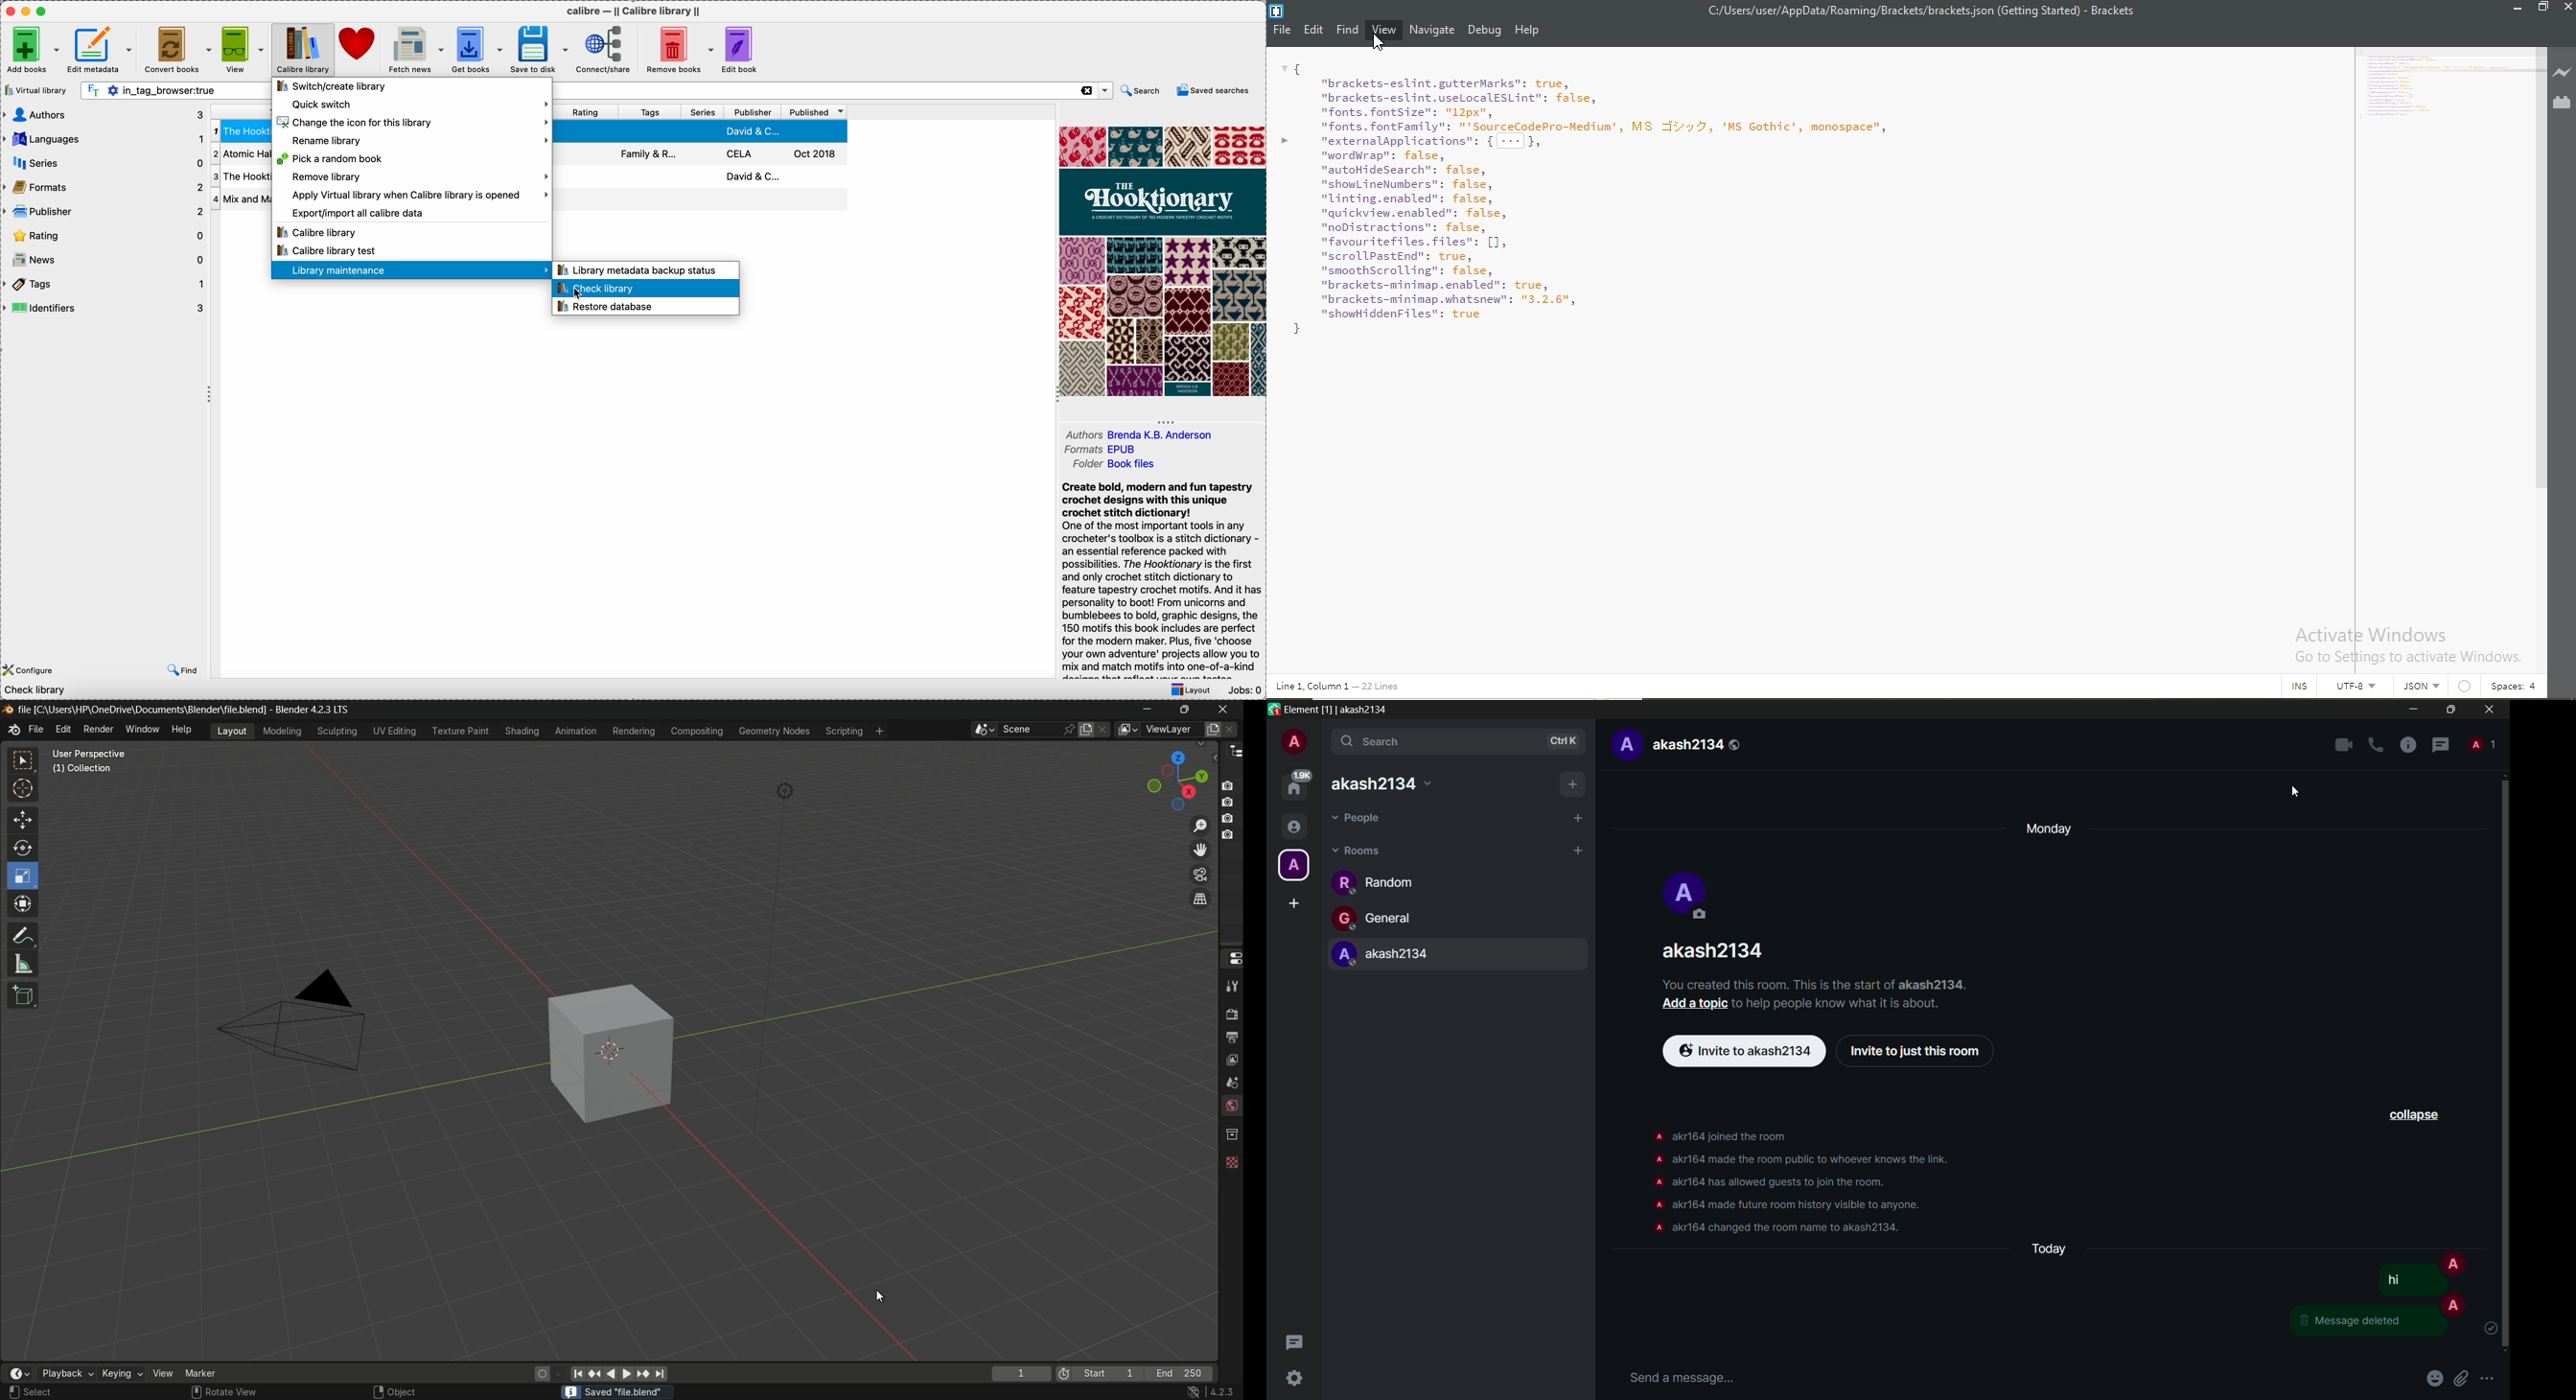 This screenshot has width=2576, height=1400. I want to click on folder, so click(1113, 465).